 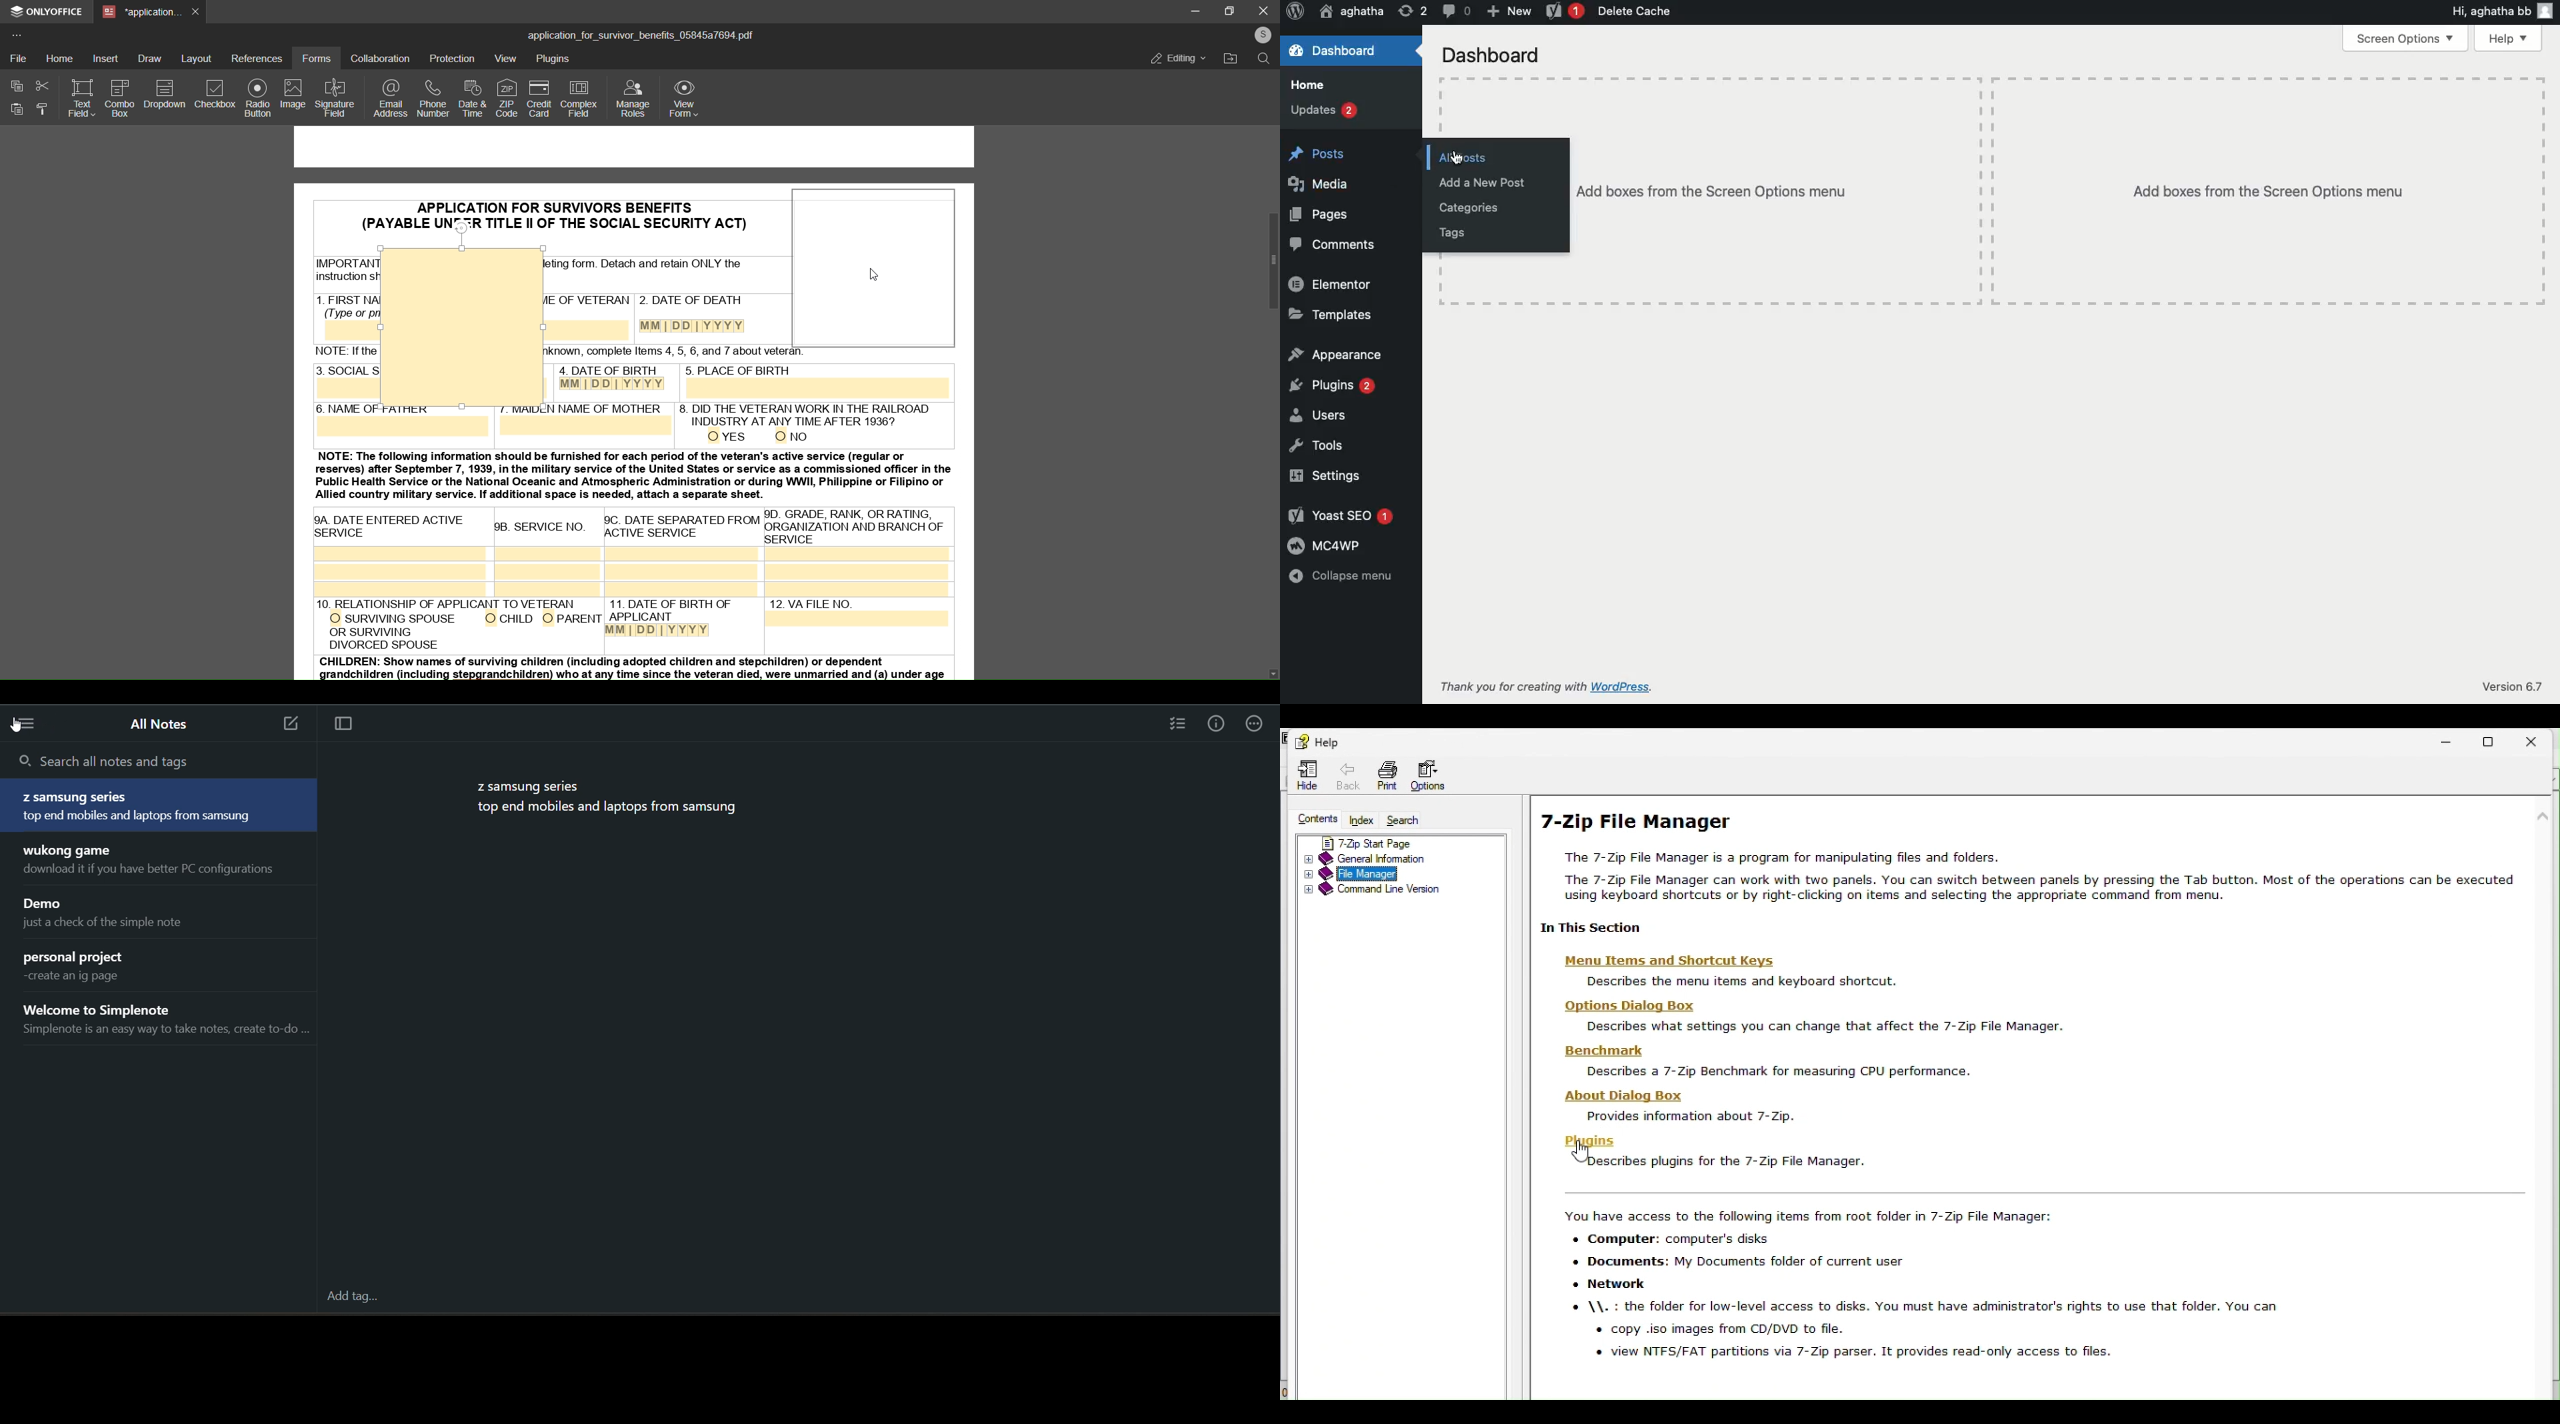 I want to click on Plugins, so click(x=1590, y=1141).